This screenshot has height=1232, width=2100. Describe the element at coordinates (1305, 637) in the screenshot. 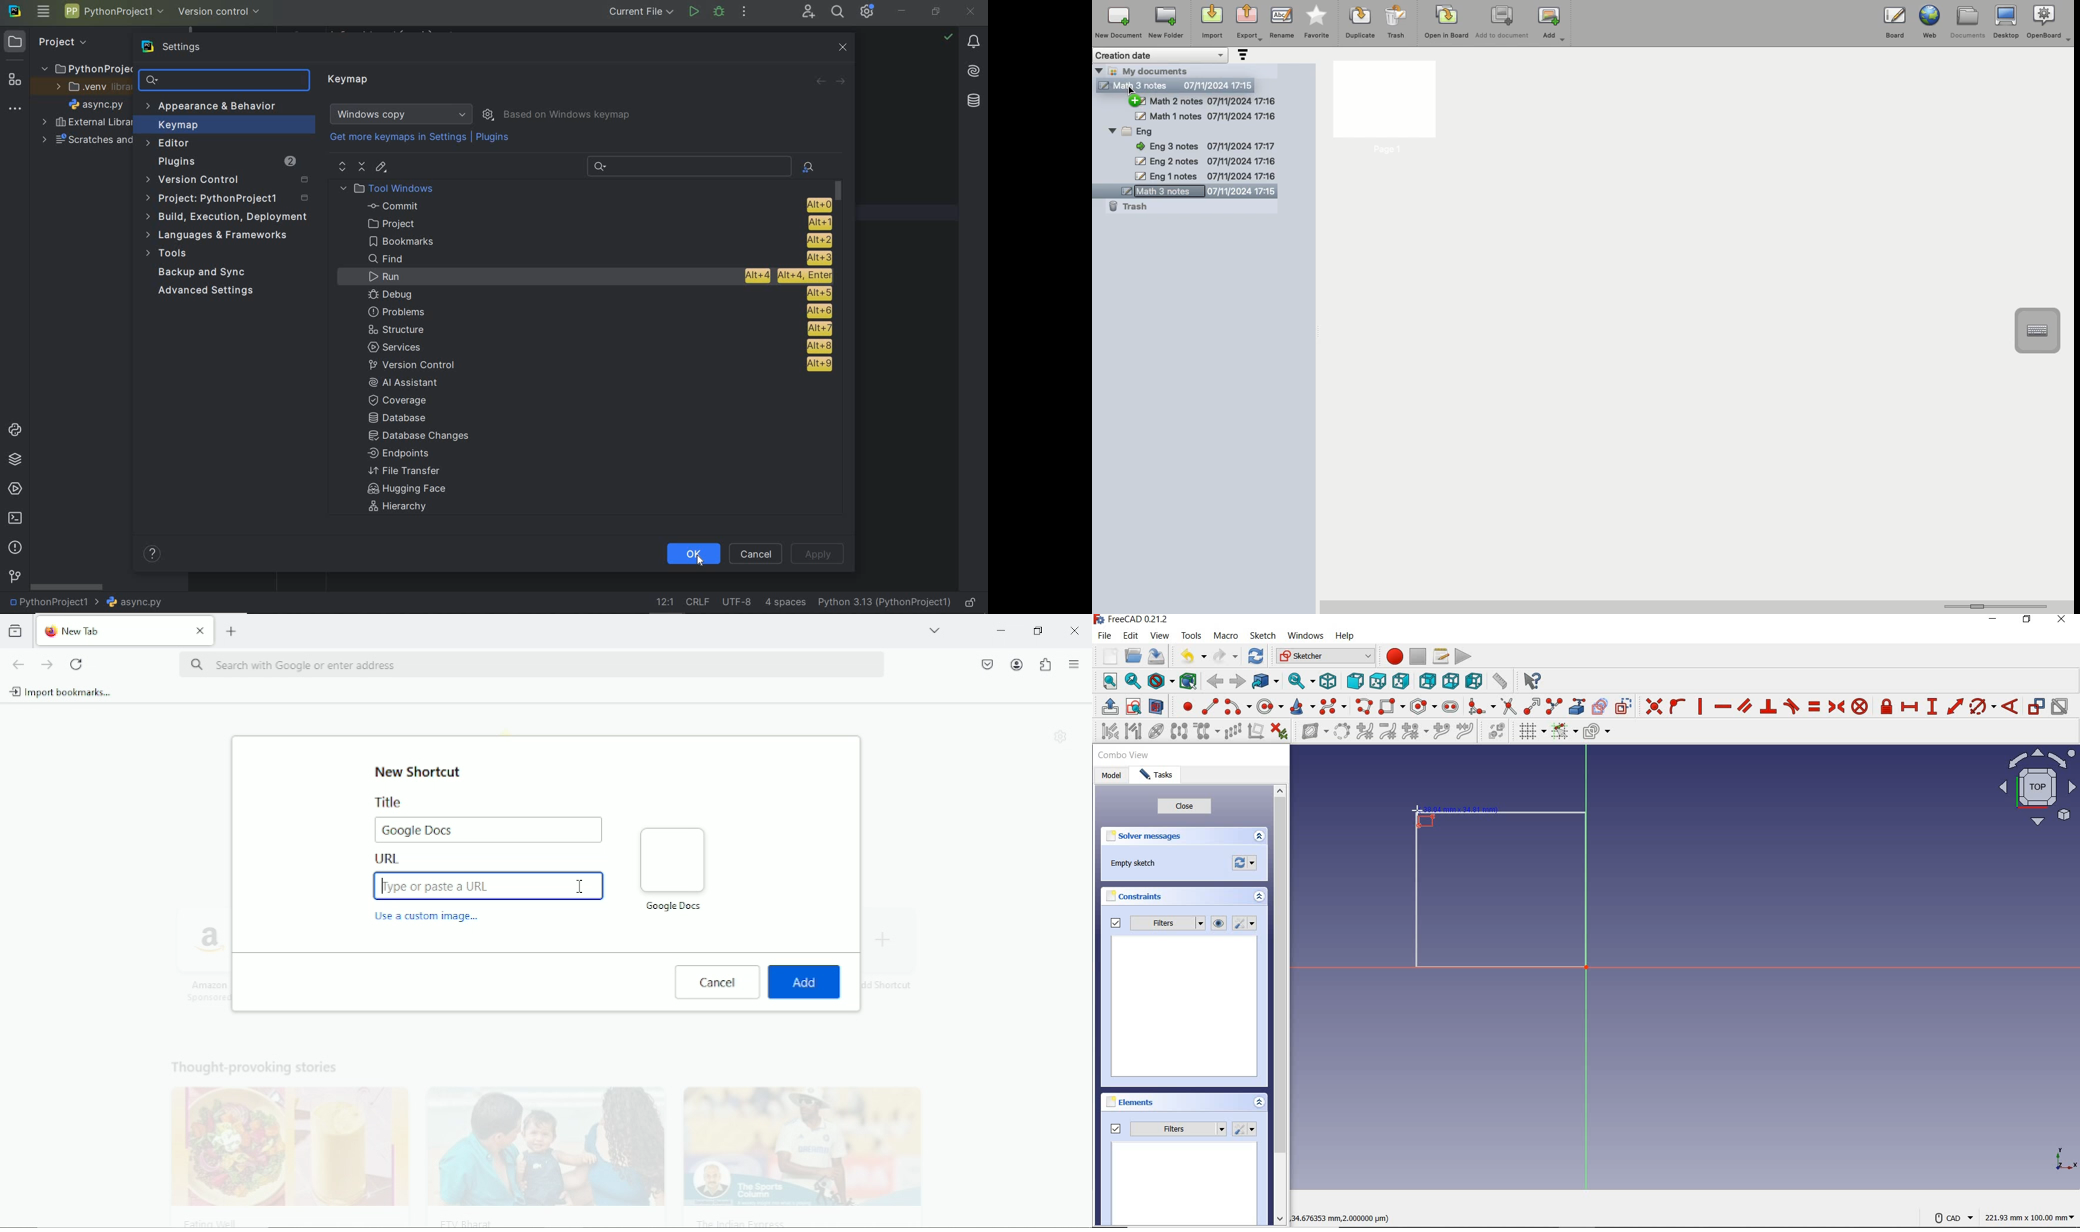

I see `windows` at that location.